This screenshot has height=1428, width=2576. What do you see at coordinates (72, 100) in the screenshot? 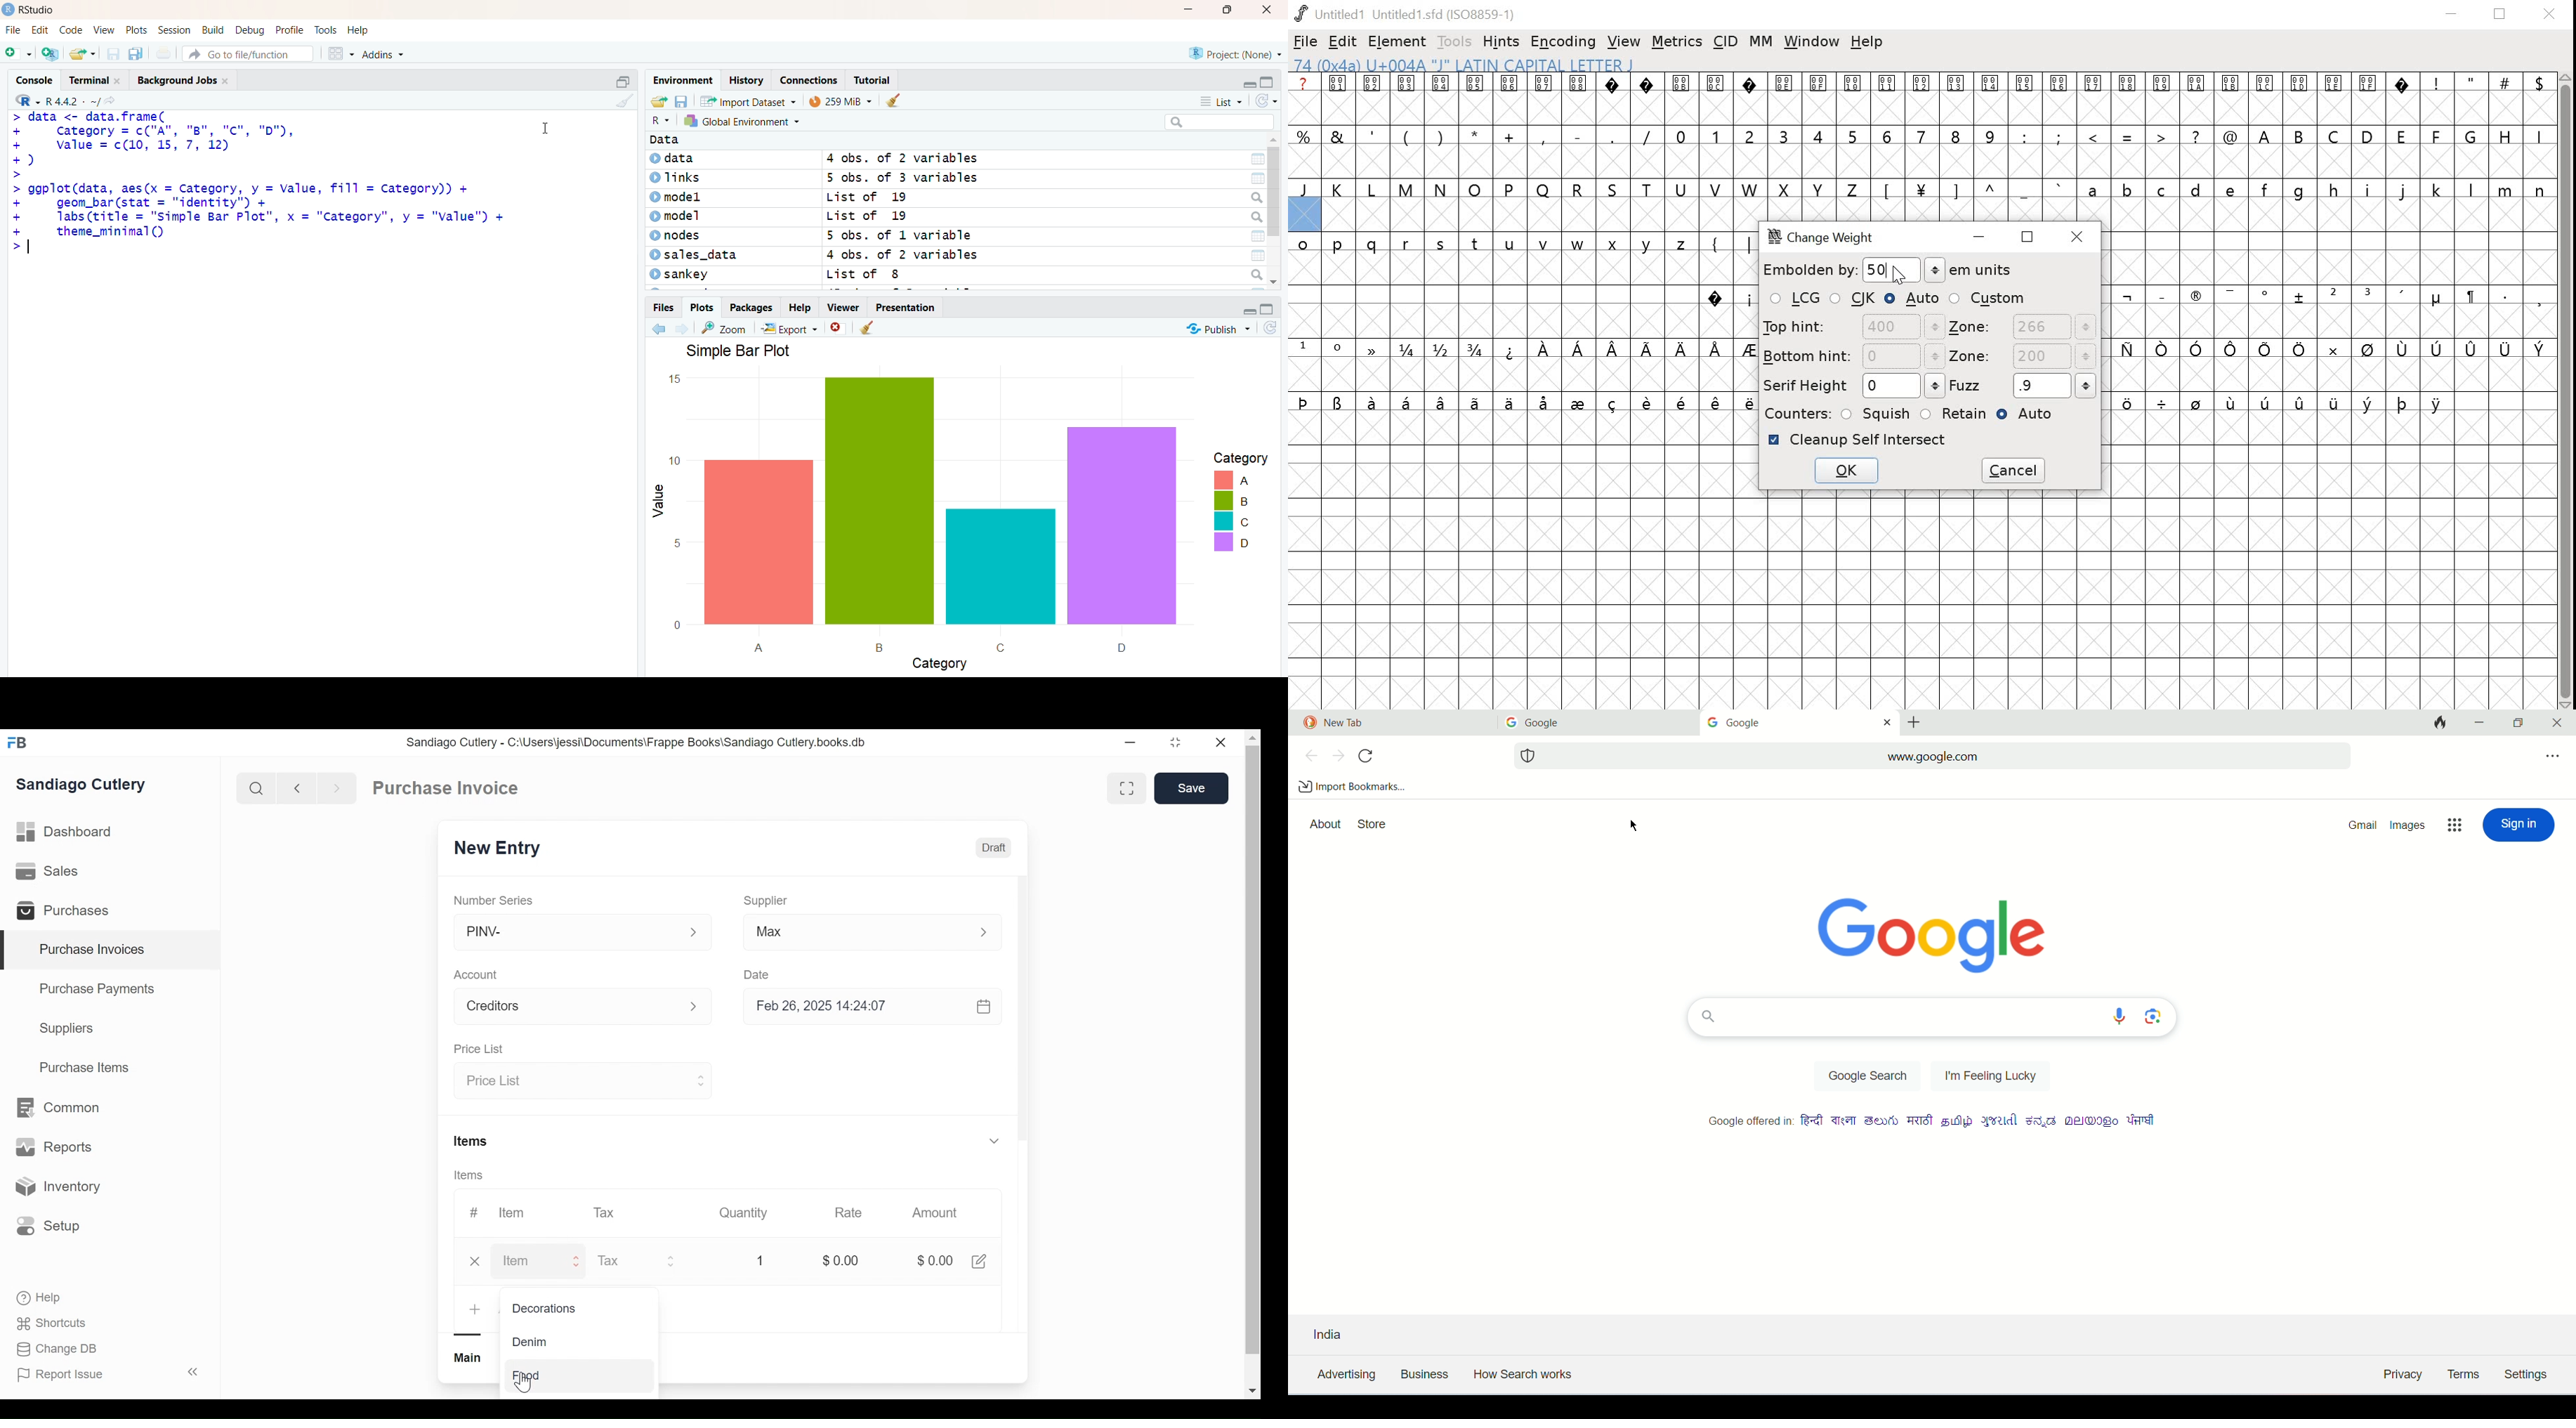
I see ` R language version - R 4.4.2` at bounding box center [72, 100].